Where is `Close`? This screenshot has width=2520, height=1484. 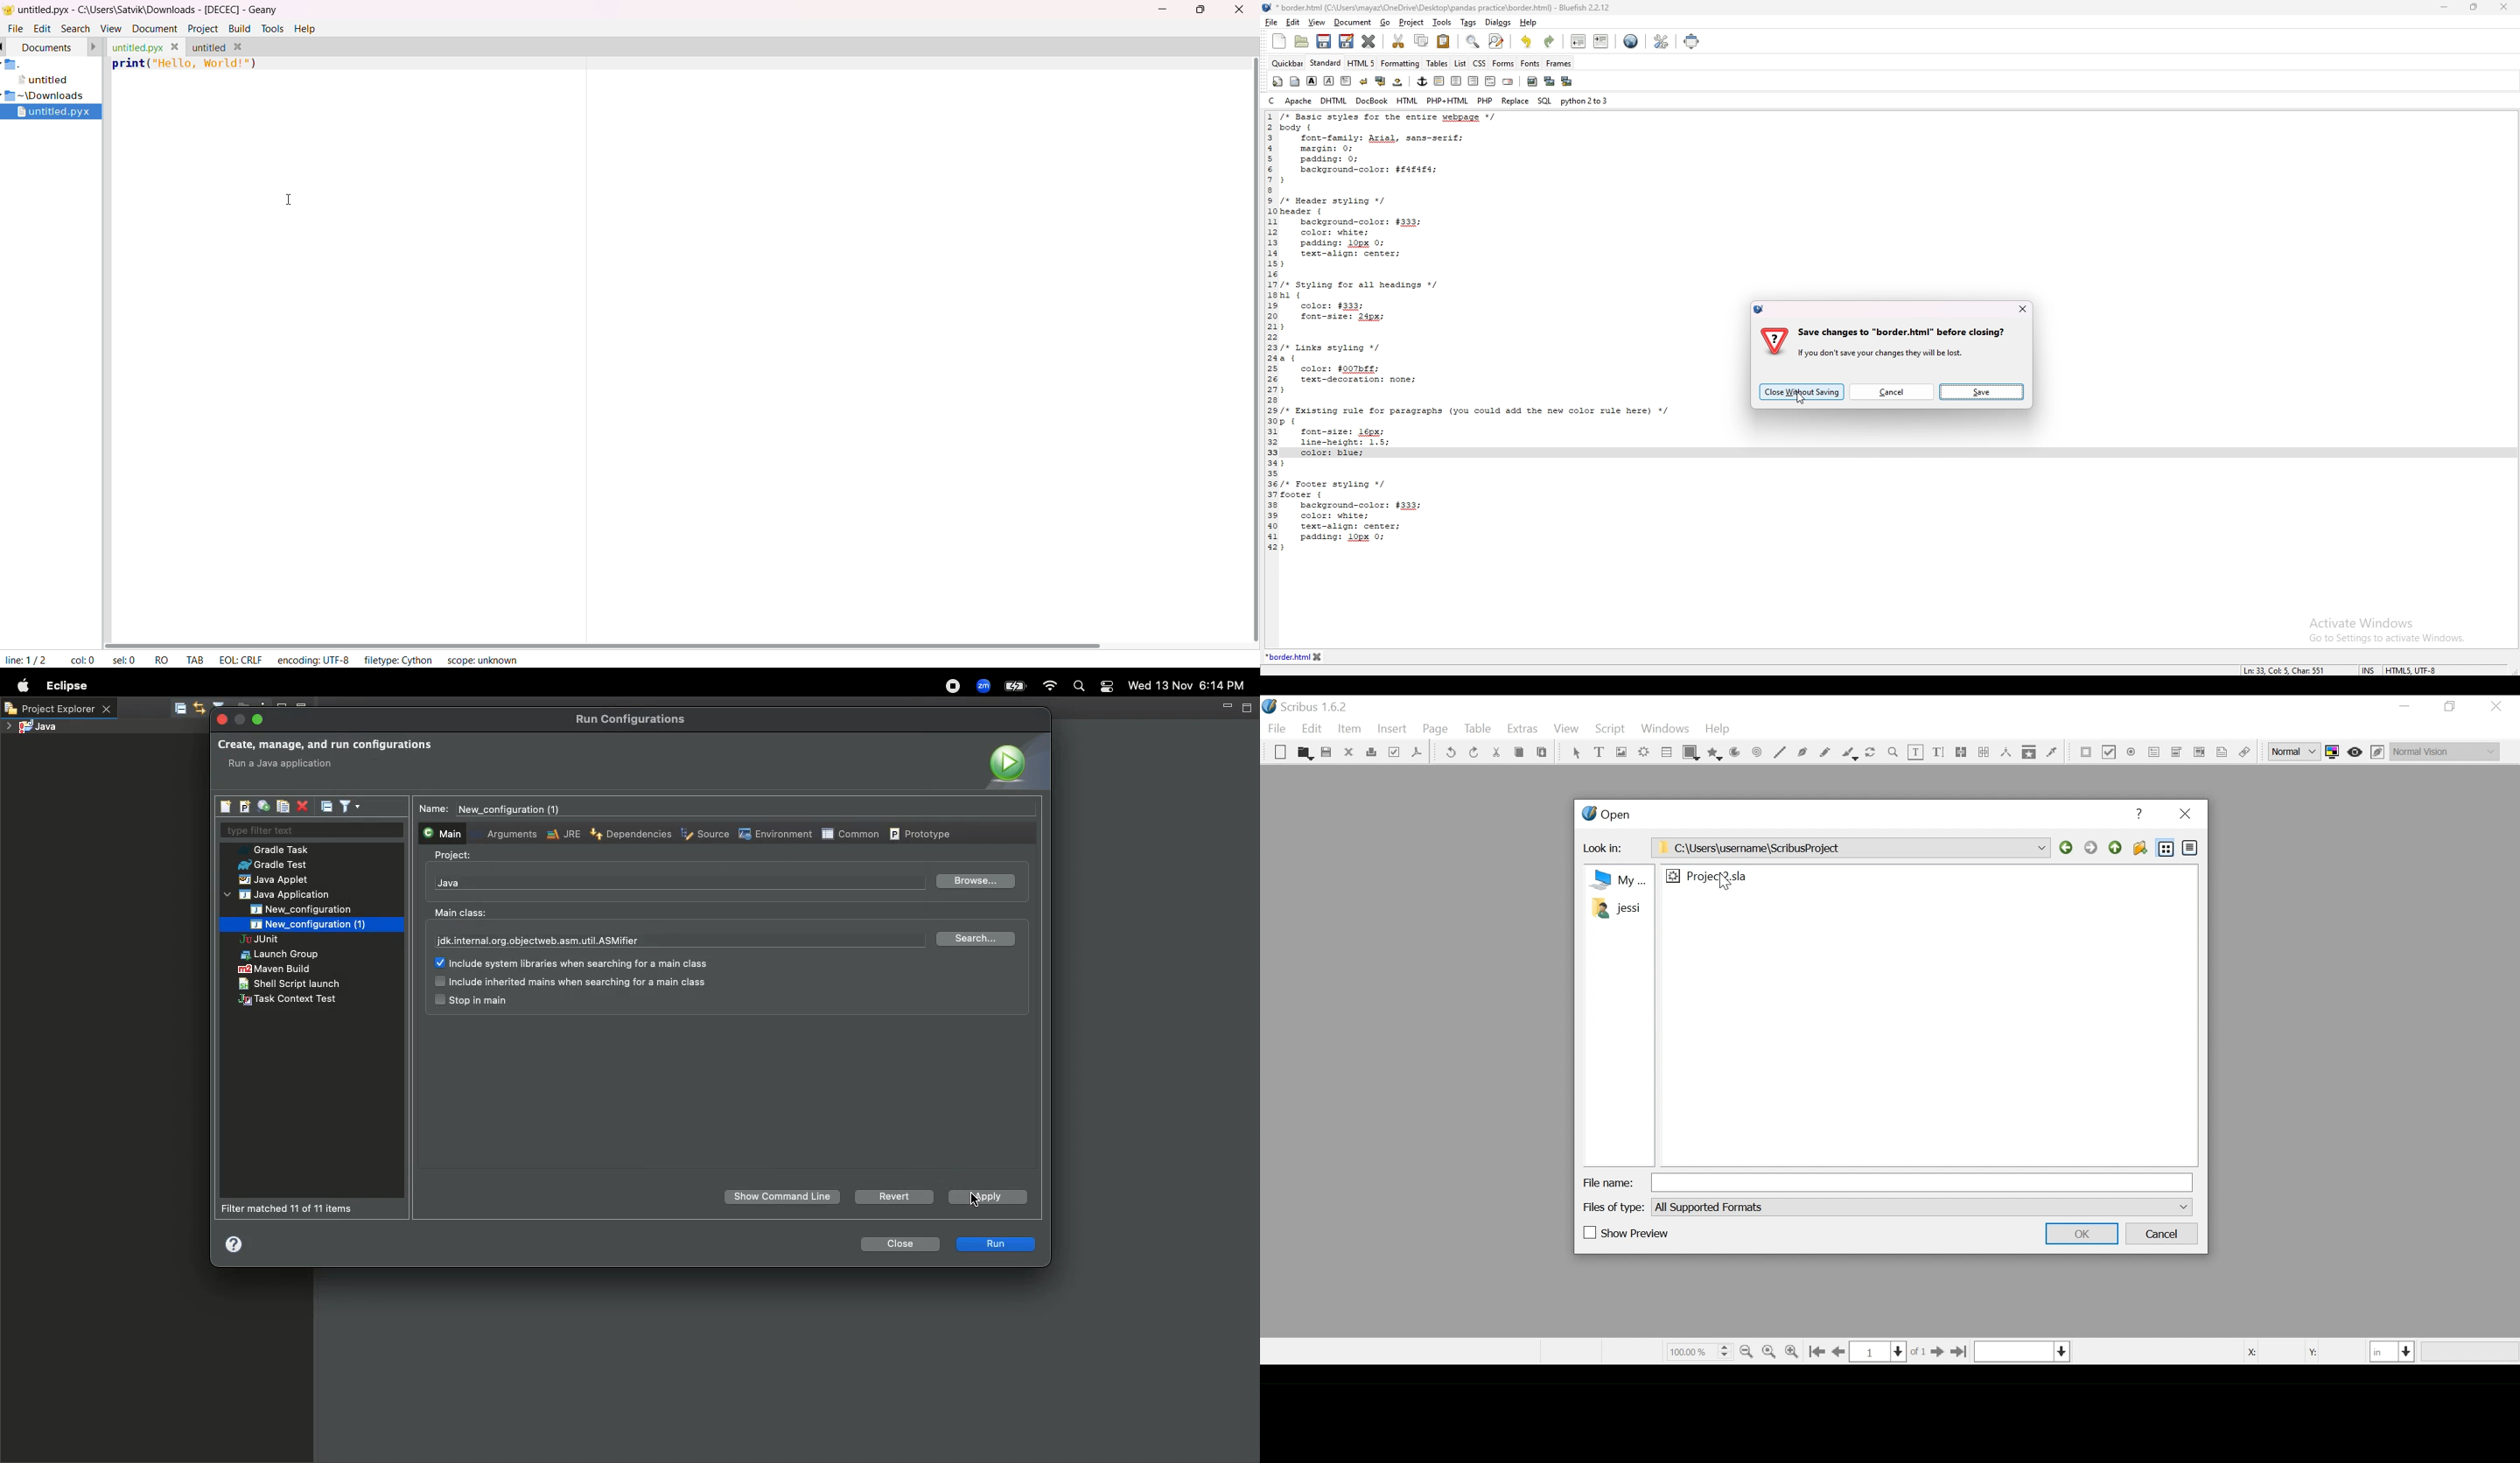
Close is located at coordinates (2495, 706).